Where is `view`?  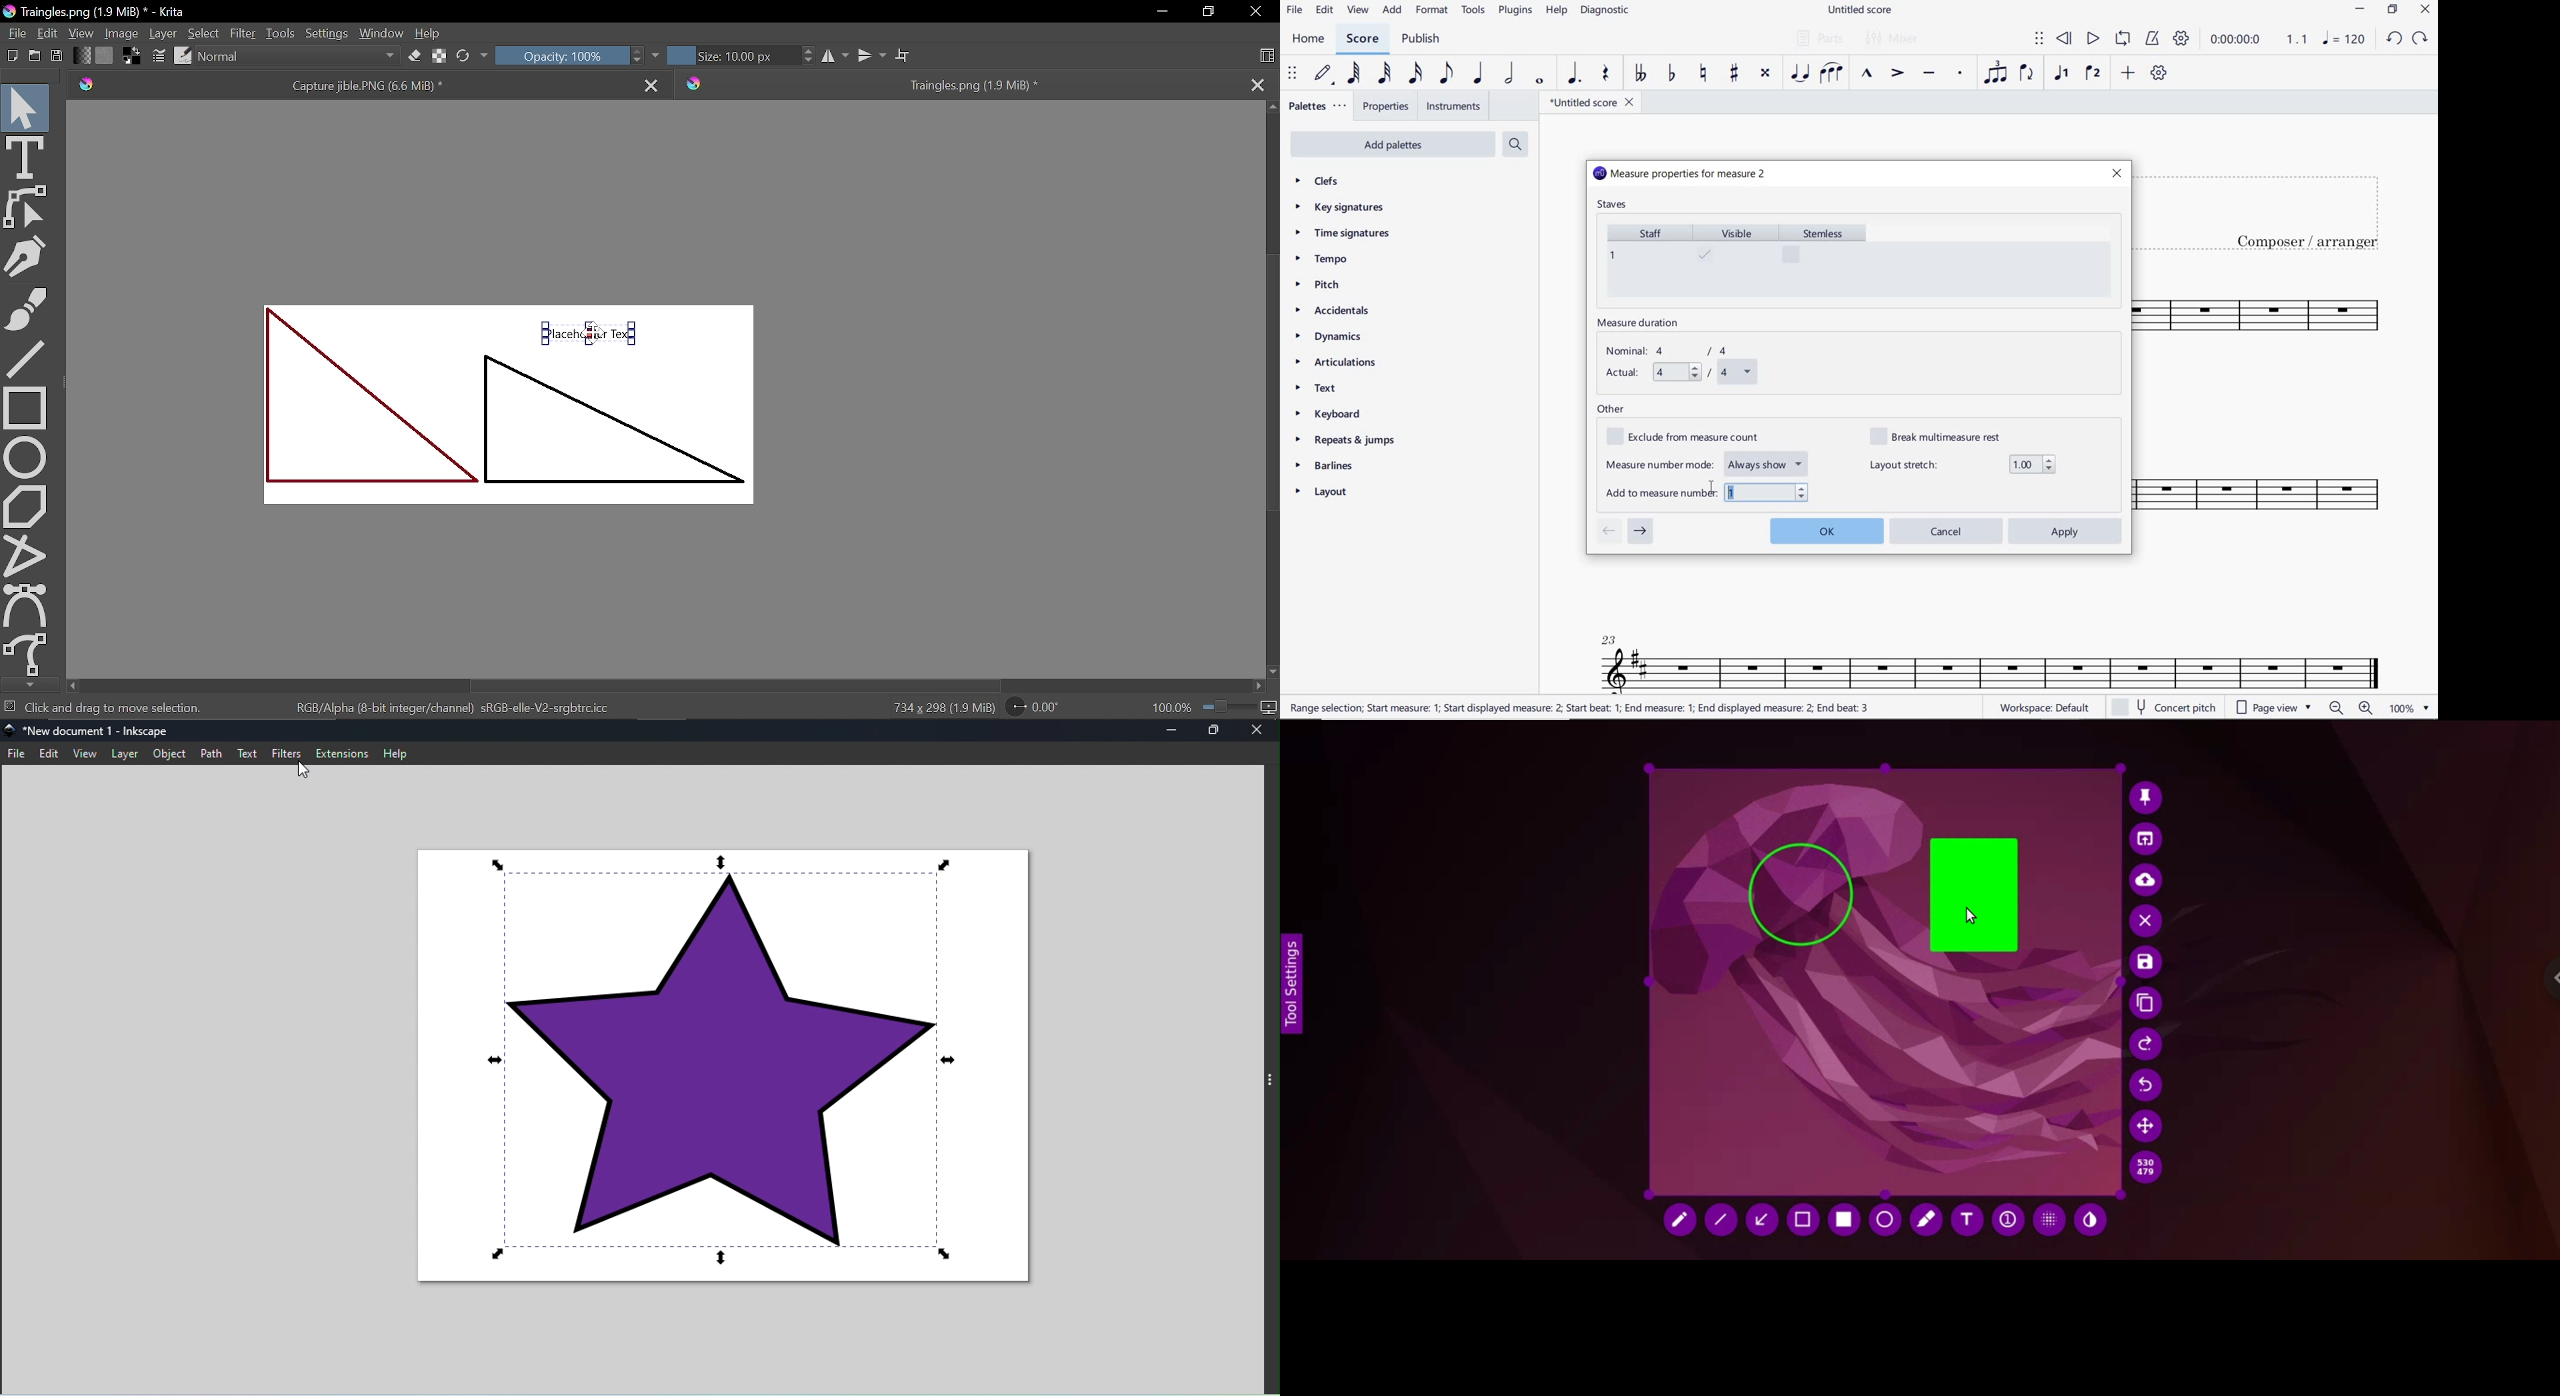 view is located at coordinates (84, 754).